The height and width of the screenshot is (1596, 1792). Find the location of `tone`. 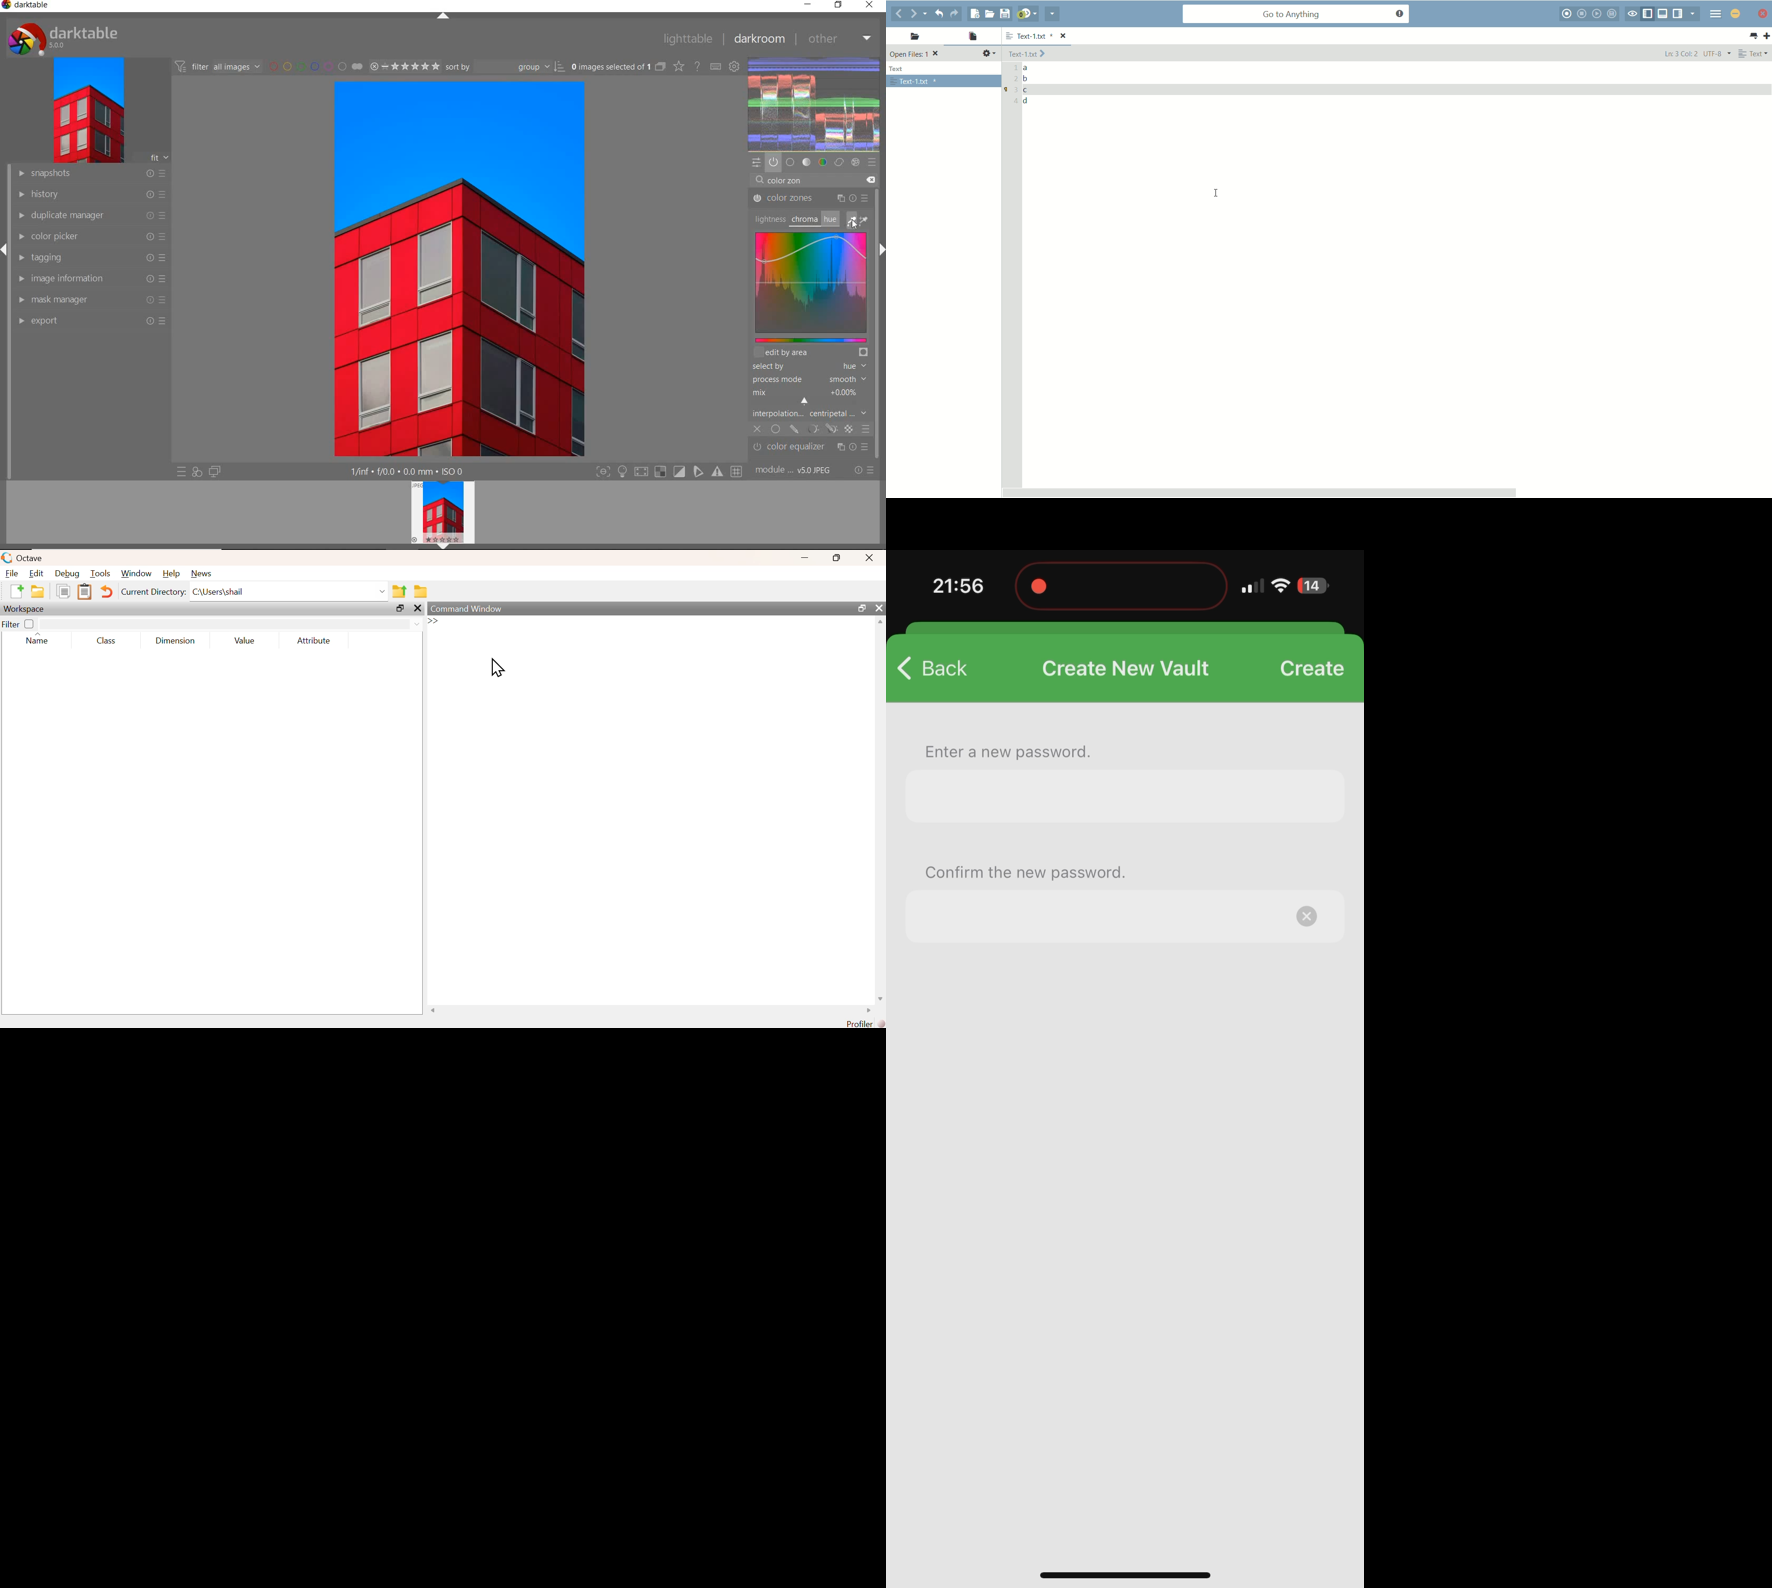

tone is located at coordinates (807, 162).